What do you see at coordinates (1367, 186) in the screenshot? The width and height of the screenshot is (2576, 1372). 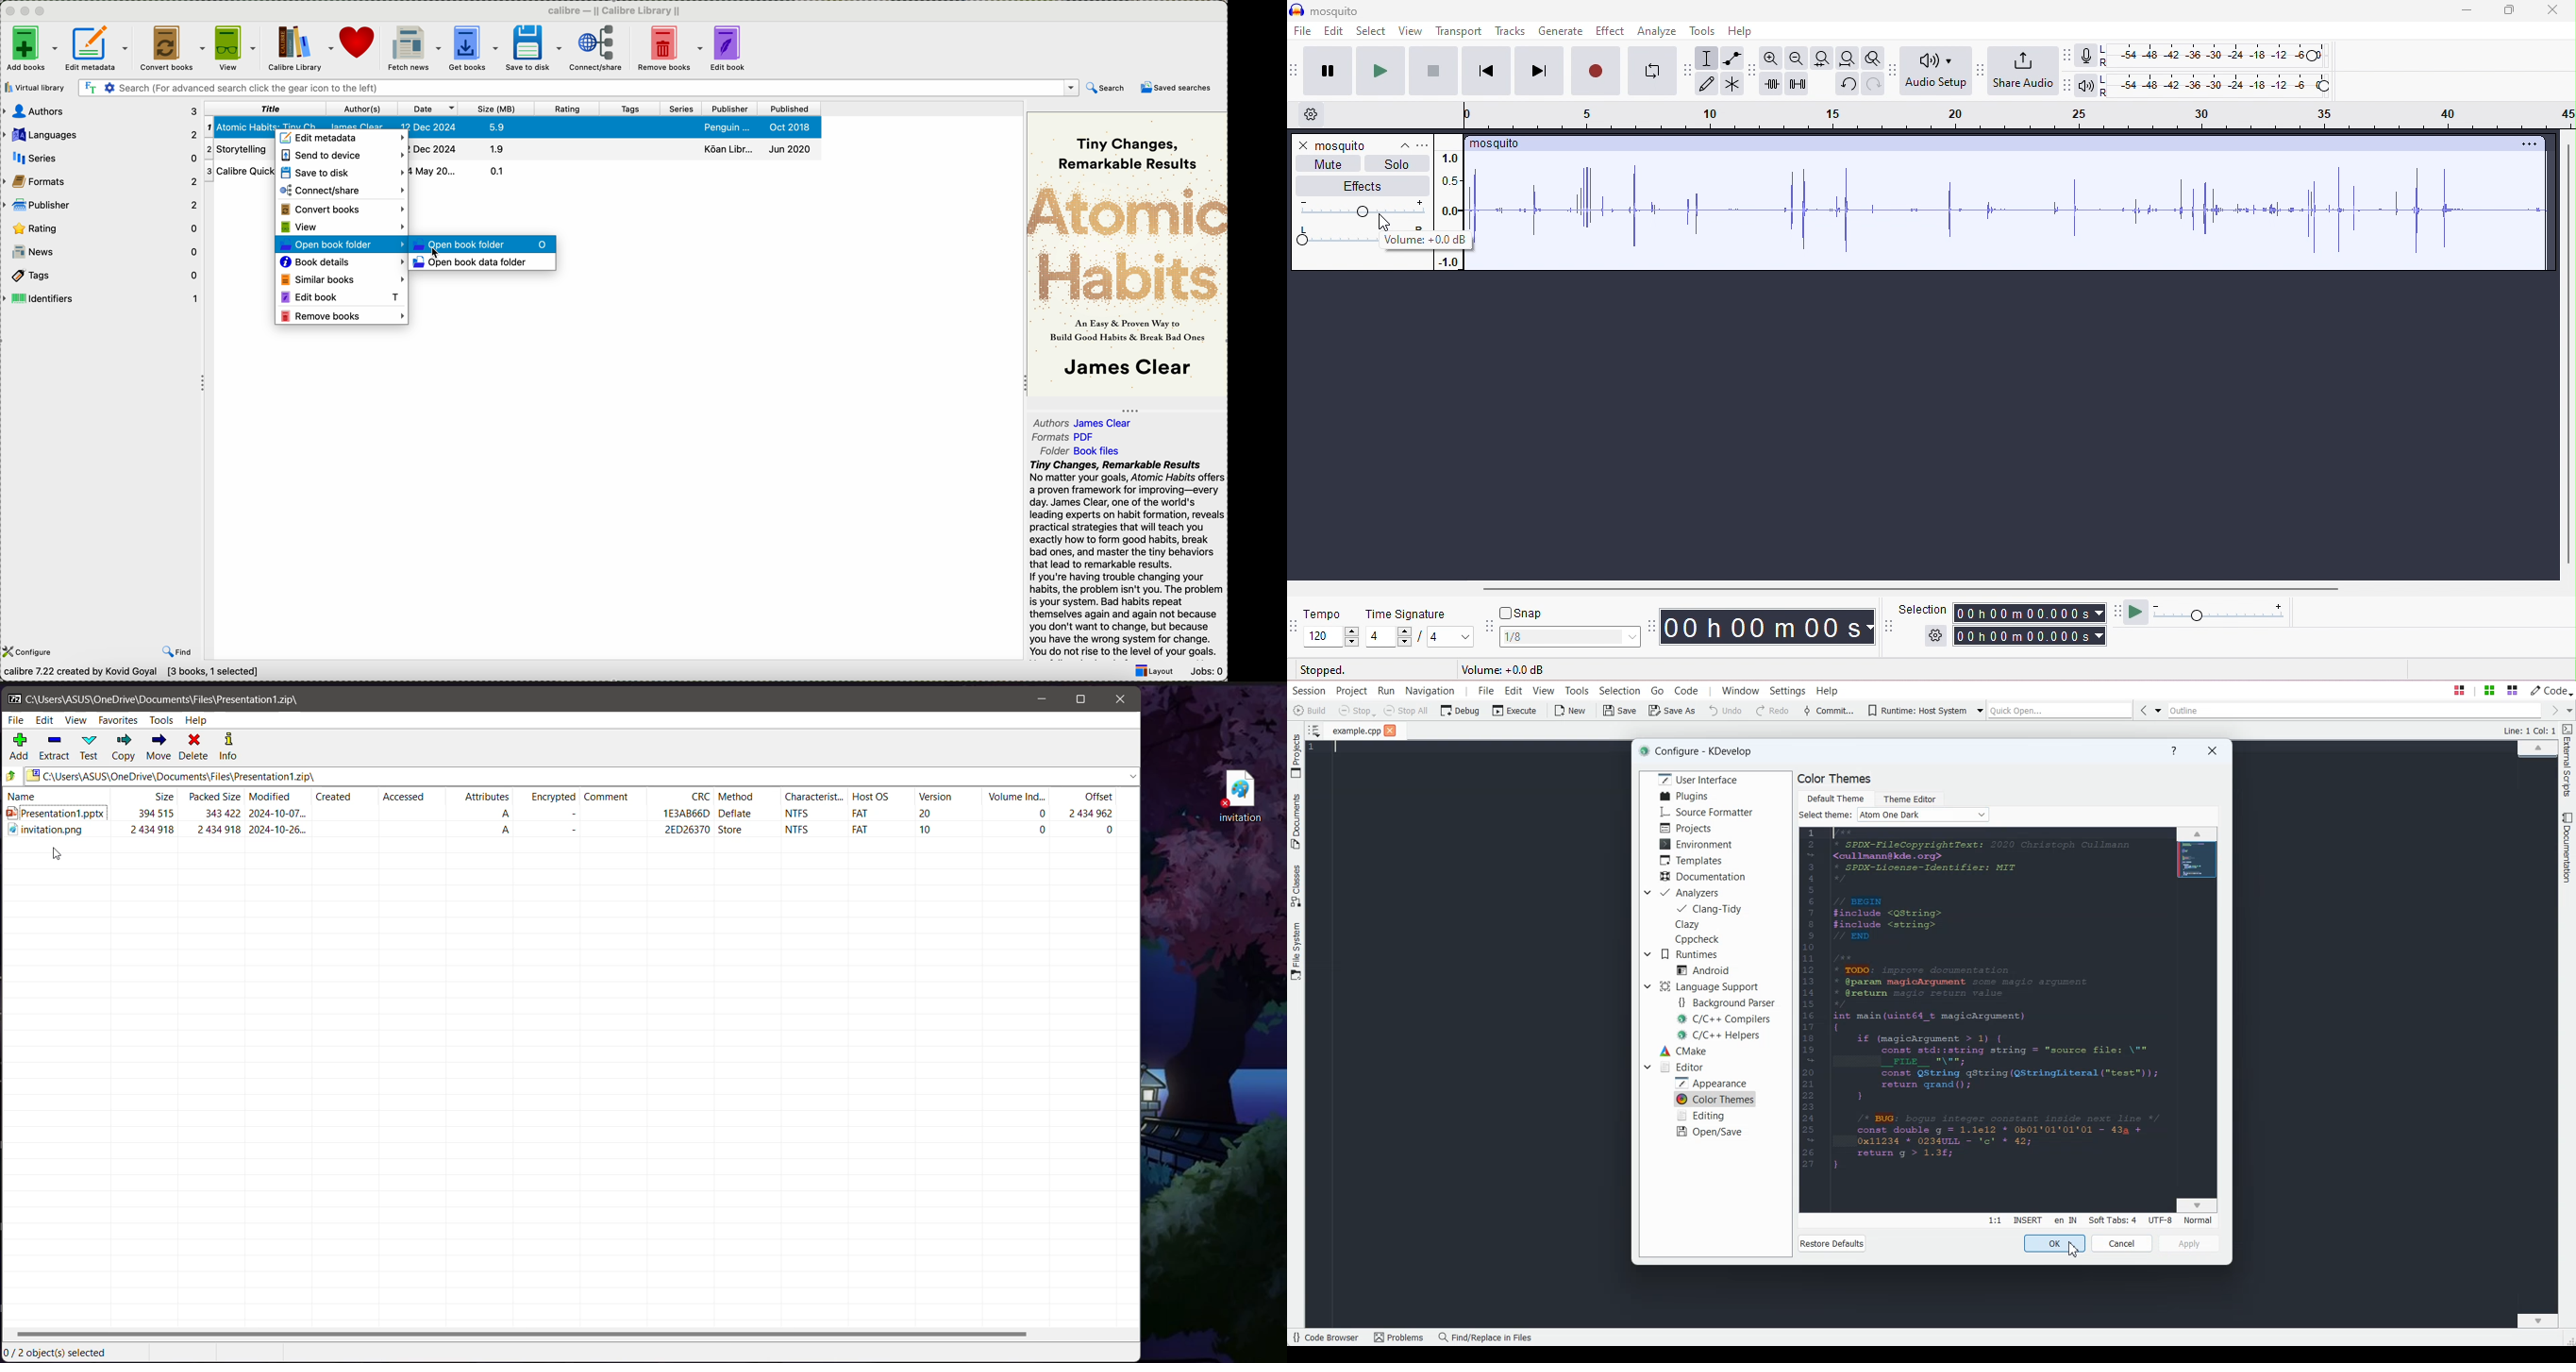 I see `effects` at bounding box center [1367, 186].